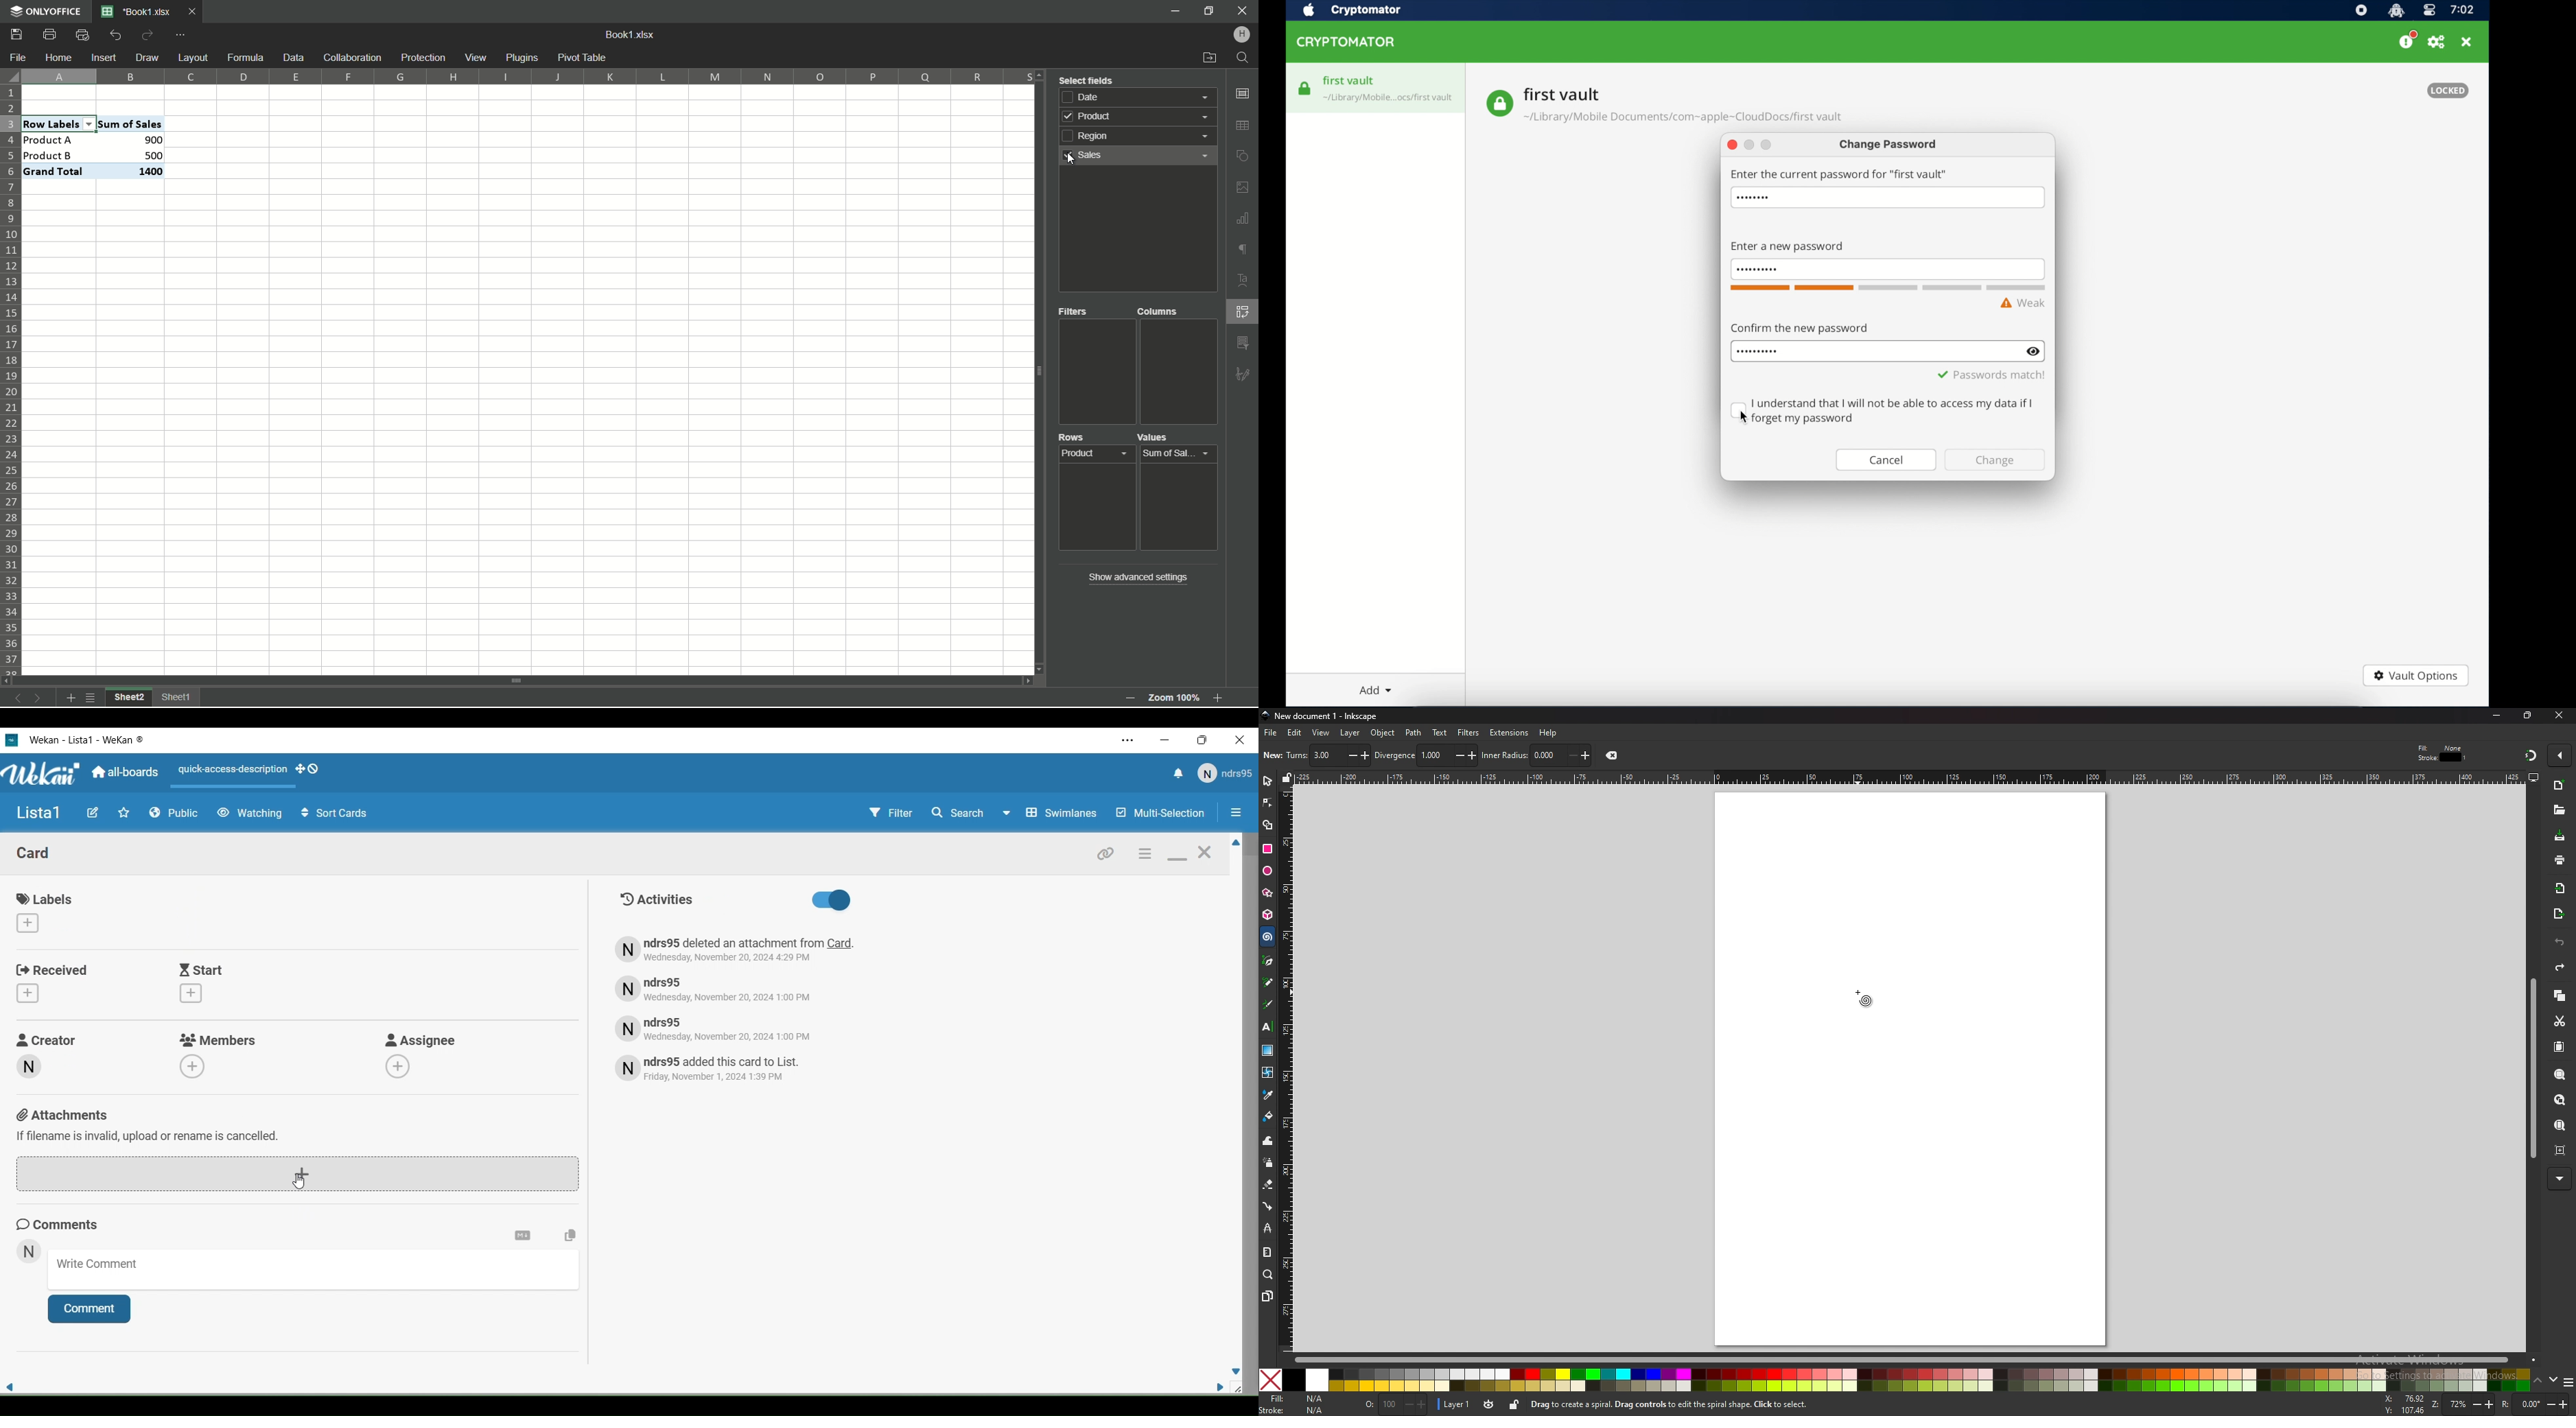  I want to click on dropper, so click(1269, 1095).